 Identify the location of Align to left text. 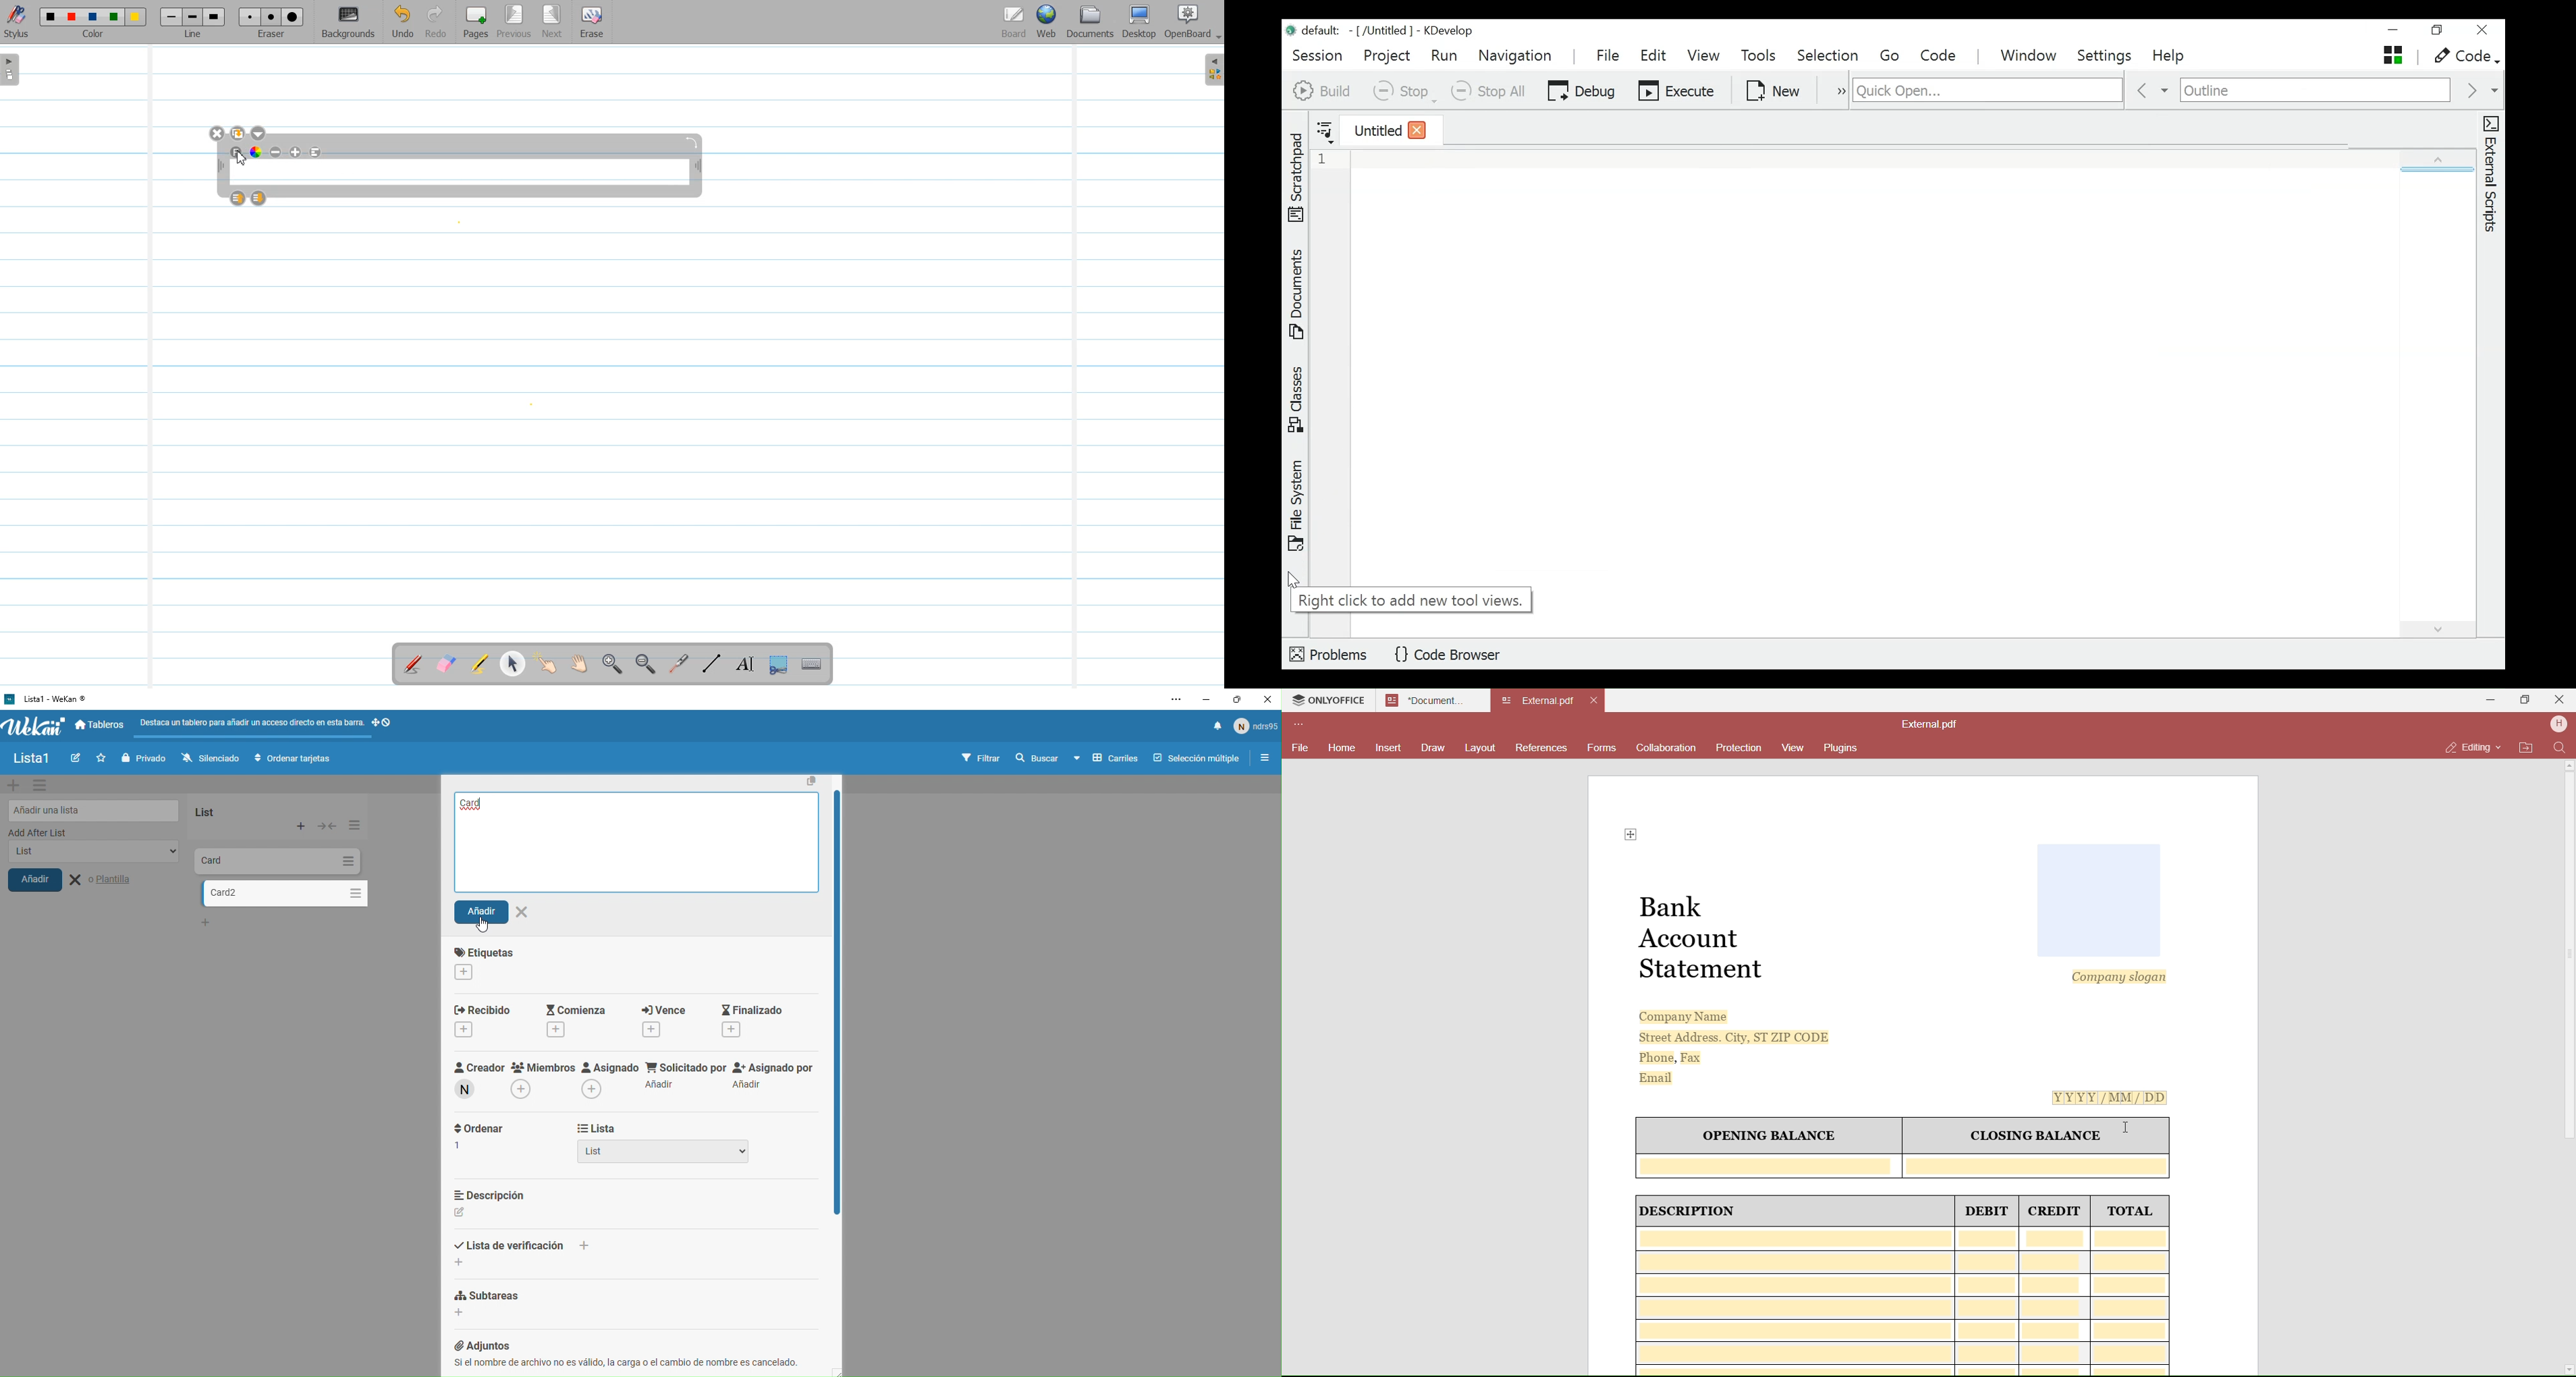
(316, 152).